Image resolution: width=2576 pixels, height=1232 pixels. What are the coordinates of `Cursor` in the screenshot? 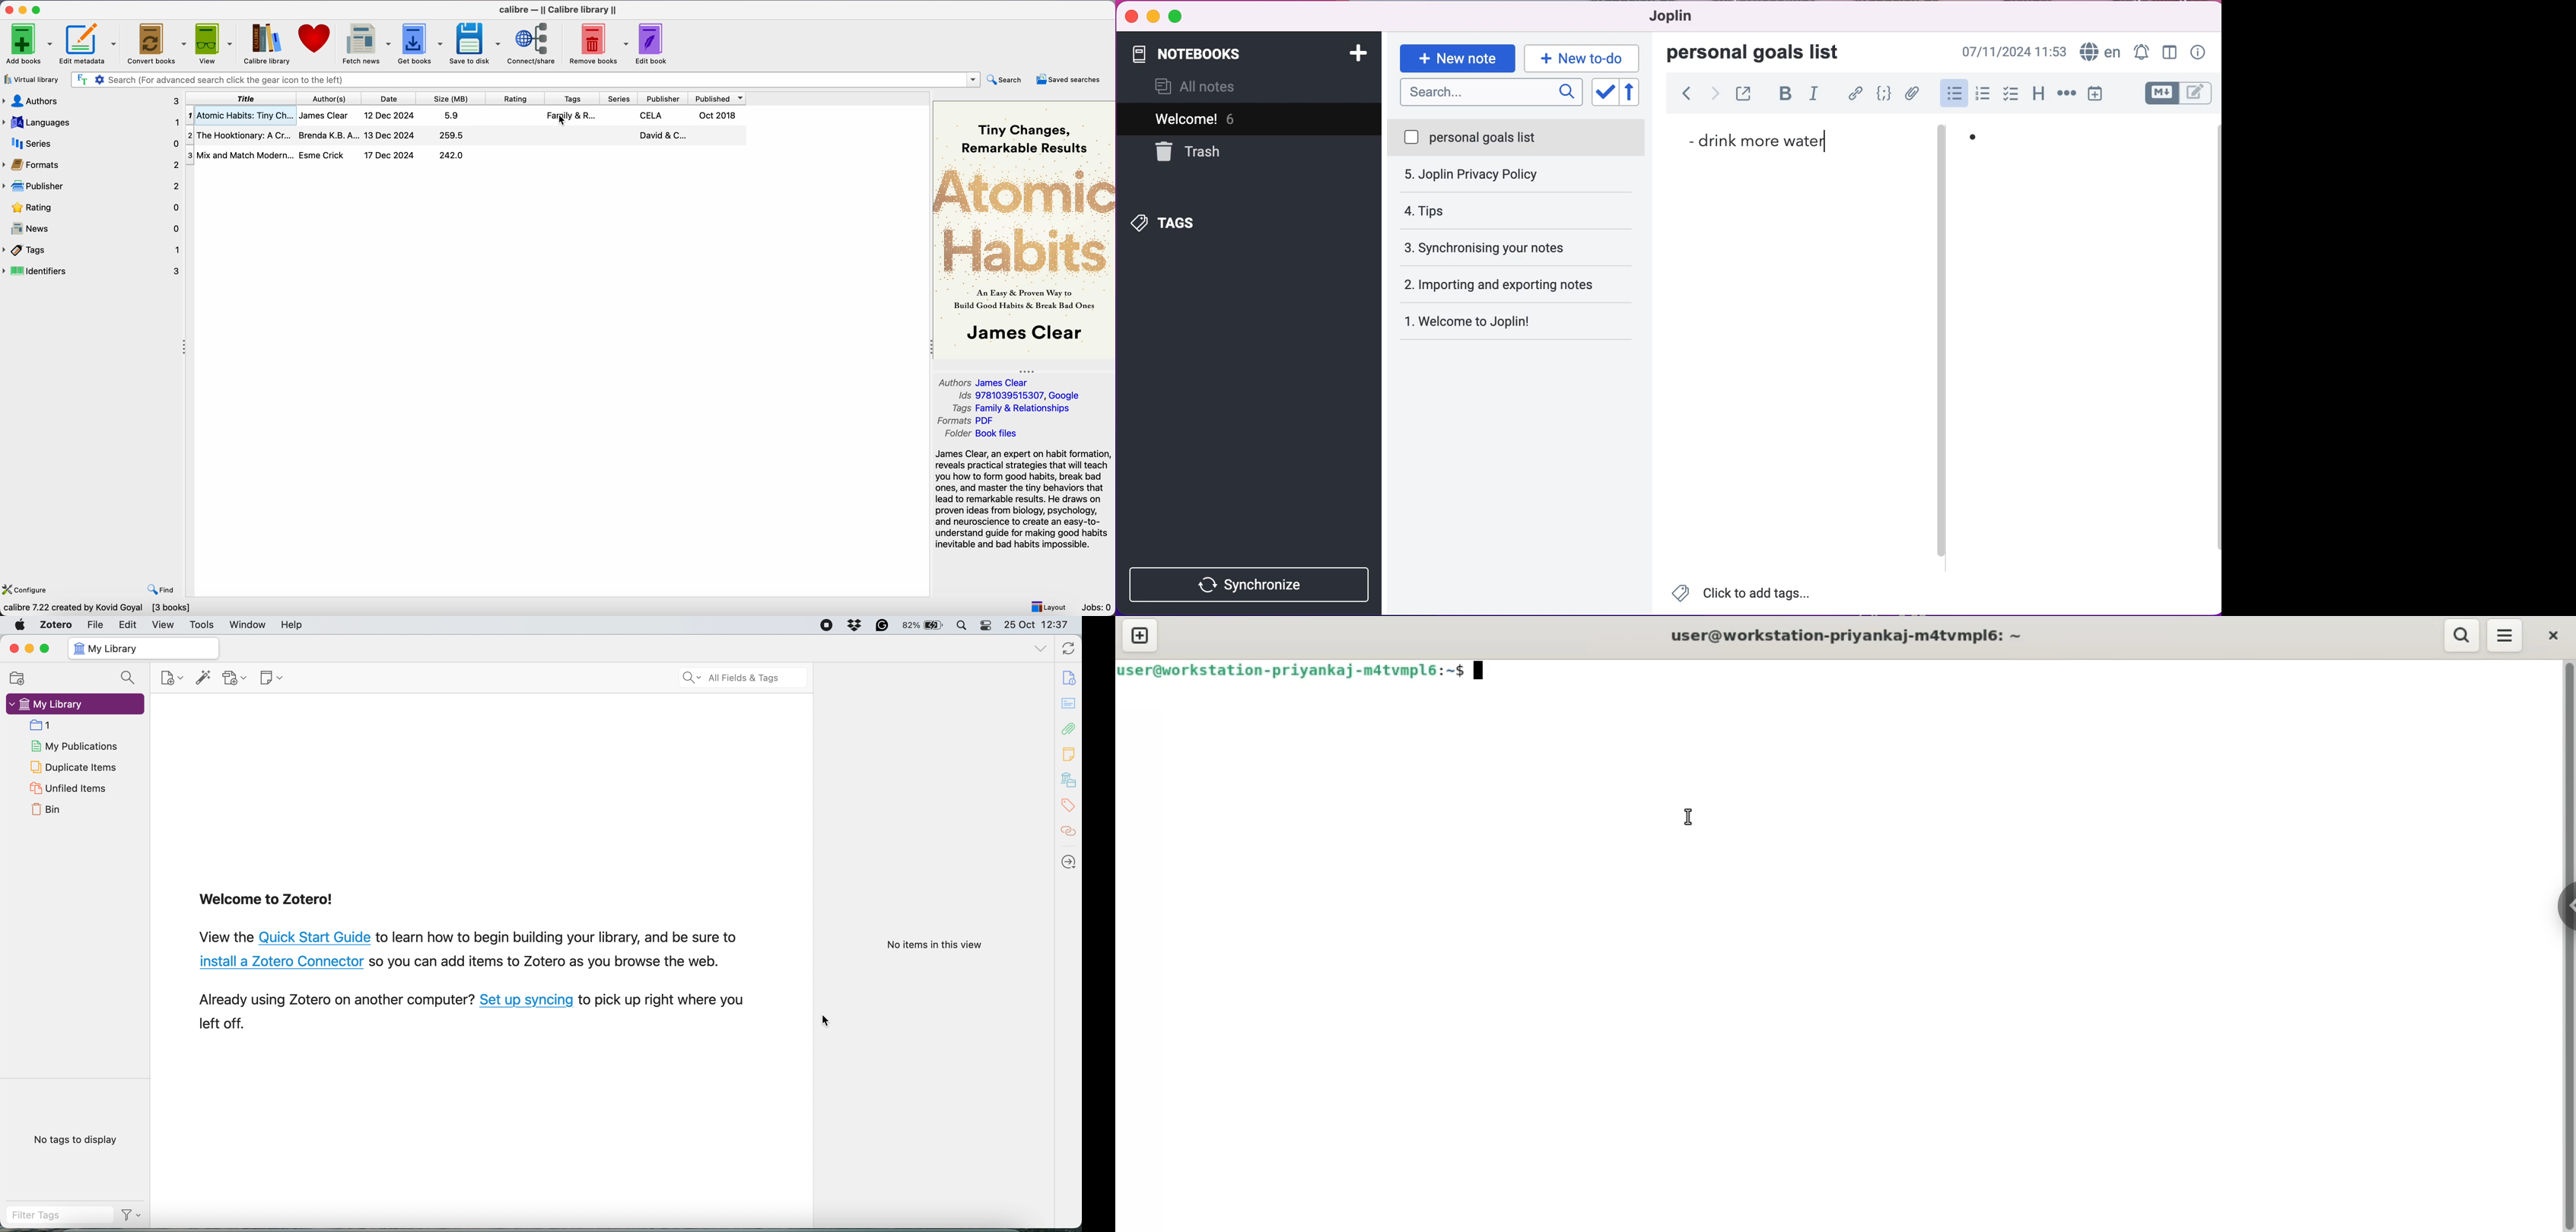 It's located at (827, 1021).